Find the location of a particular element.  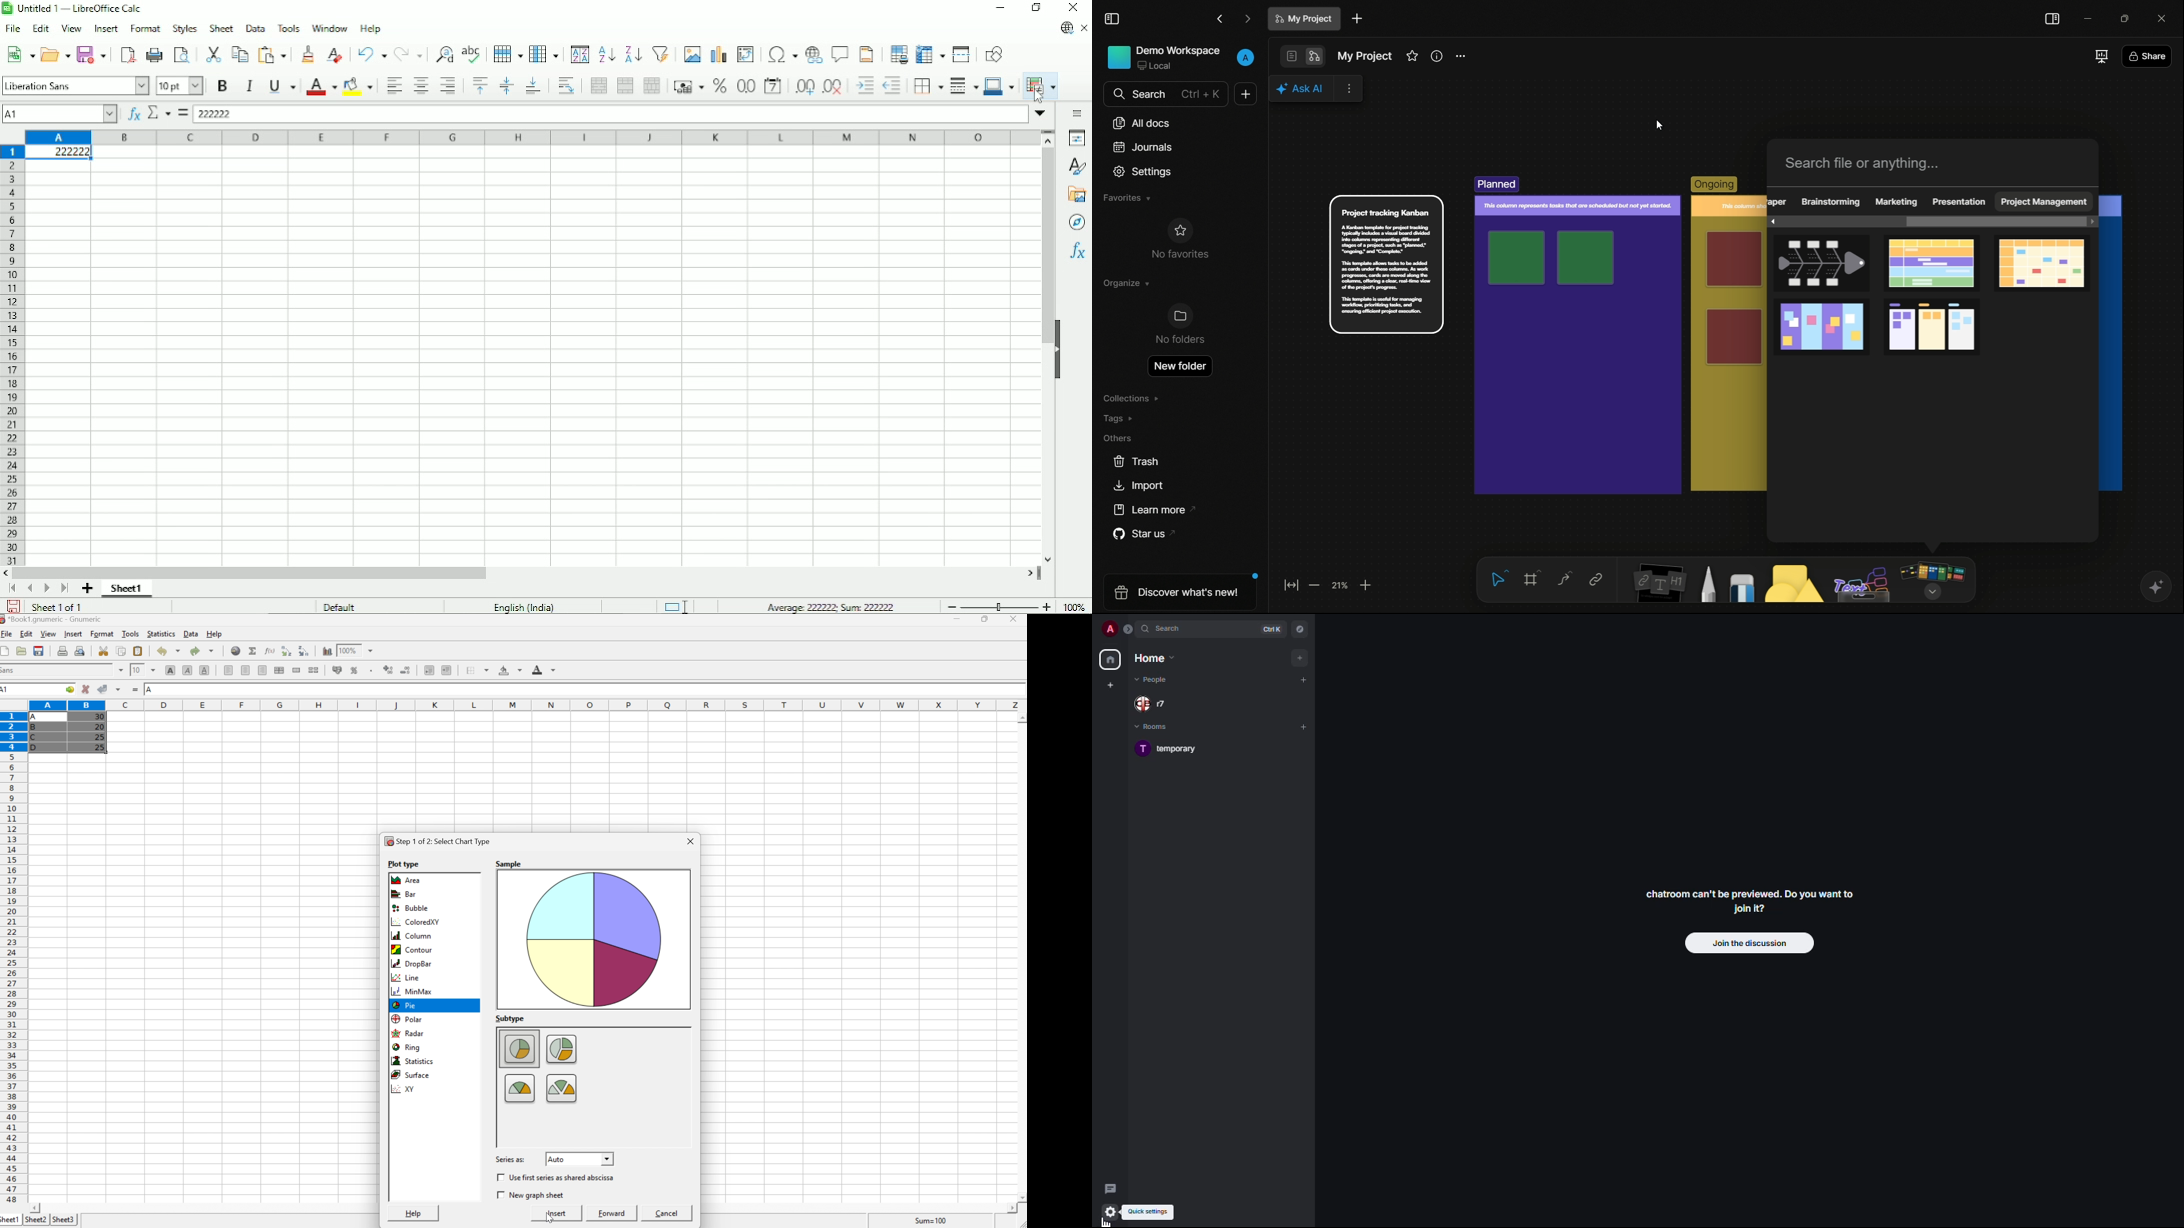

zoom out is located at coordinates (1313, 585).